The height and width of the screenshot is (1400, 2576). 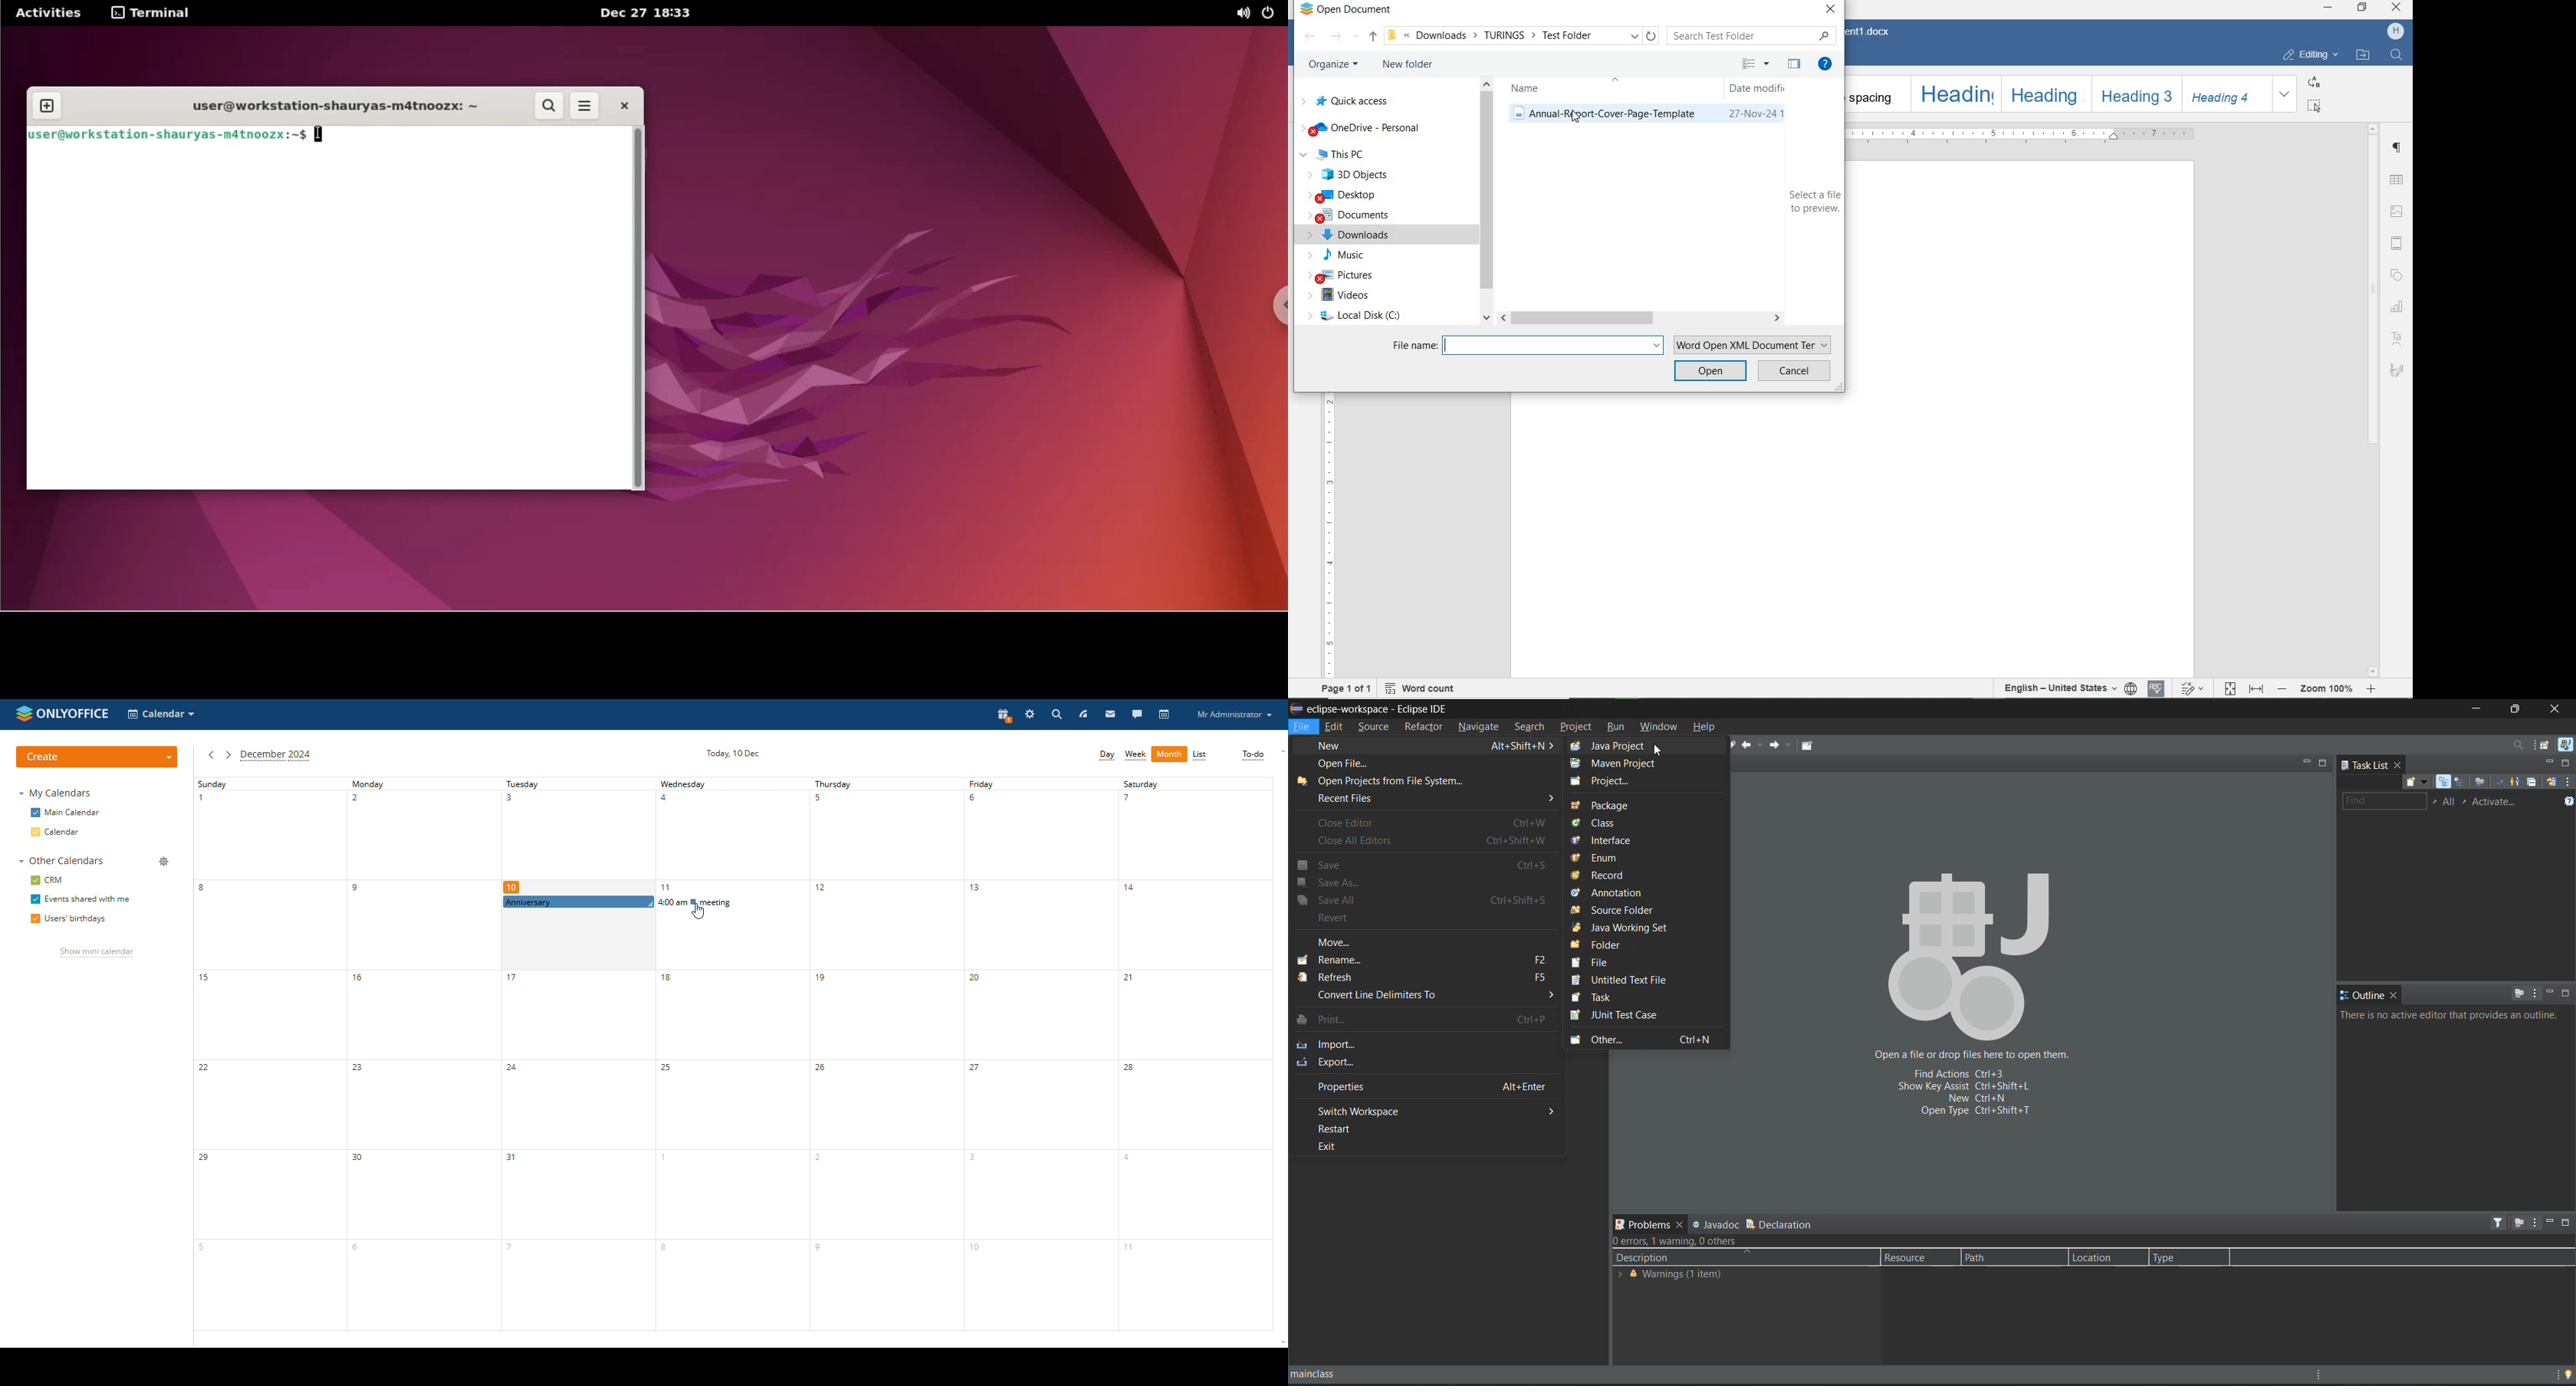 I want to click on Location, so click(x=2093, y=1258).